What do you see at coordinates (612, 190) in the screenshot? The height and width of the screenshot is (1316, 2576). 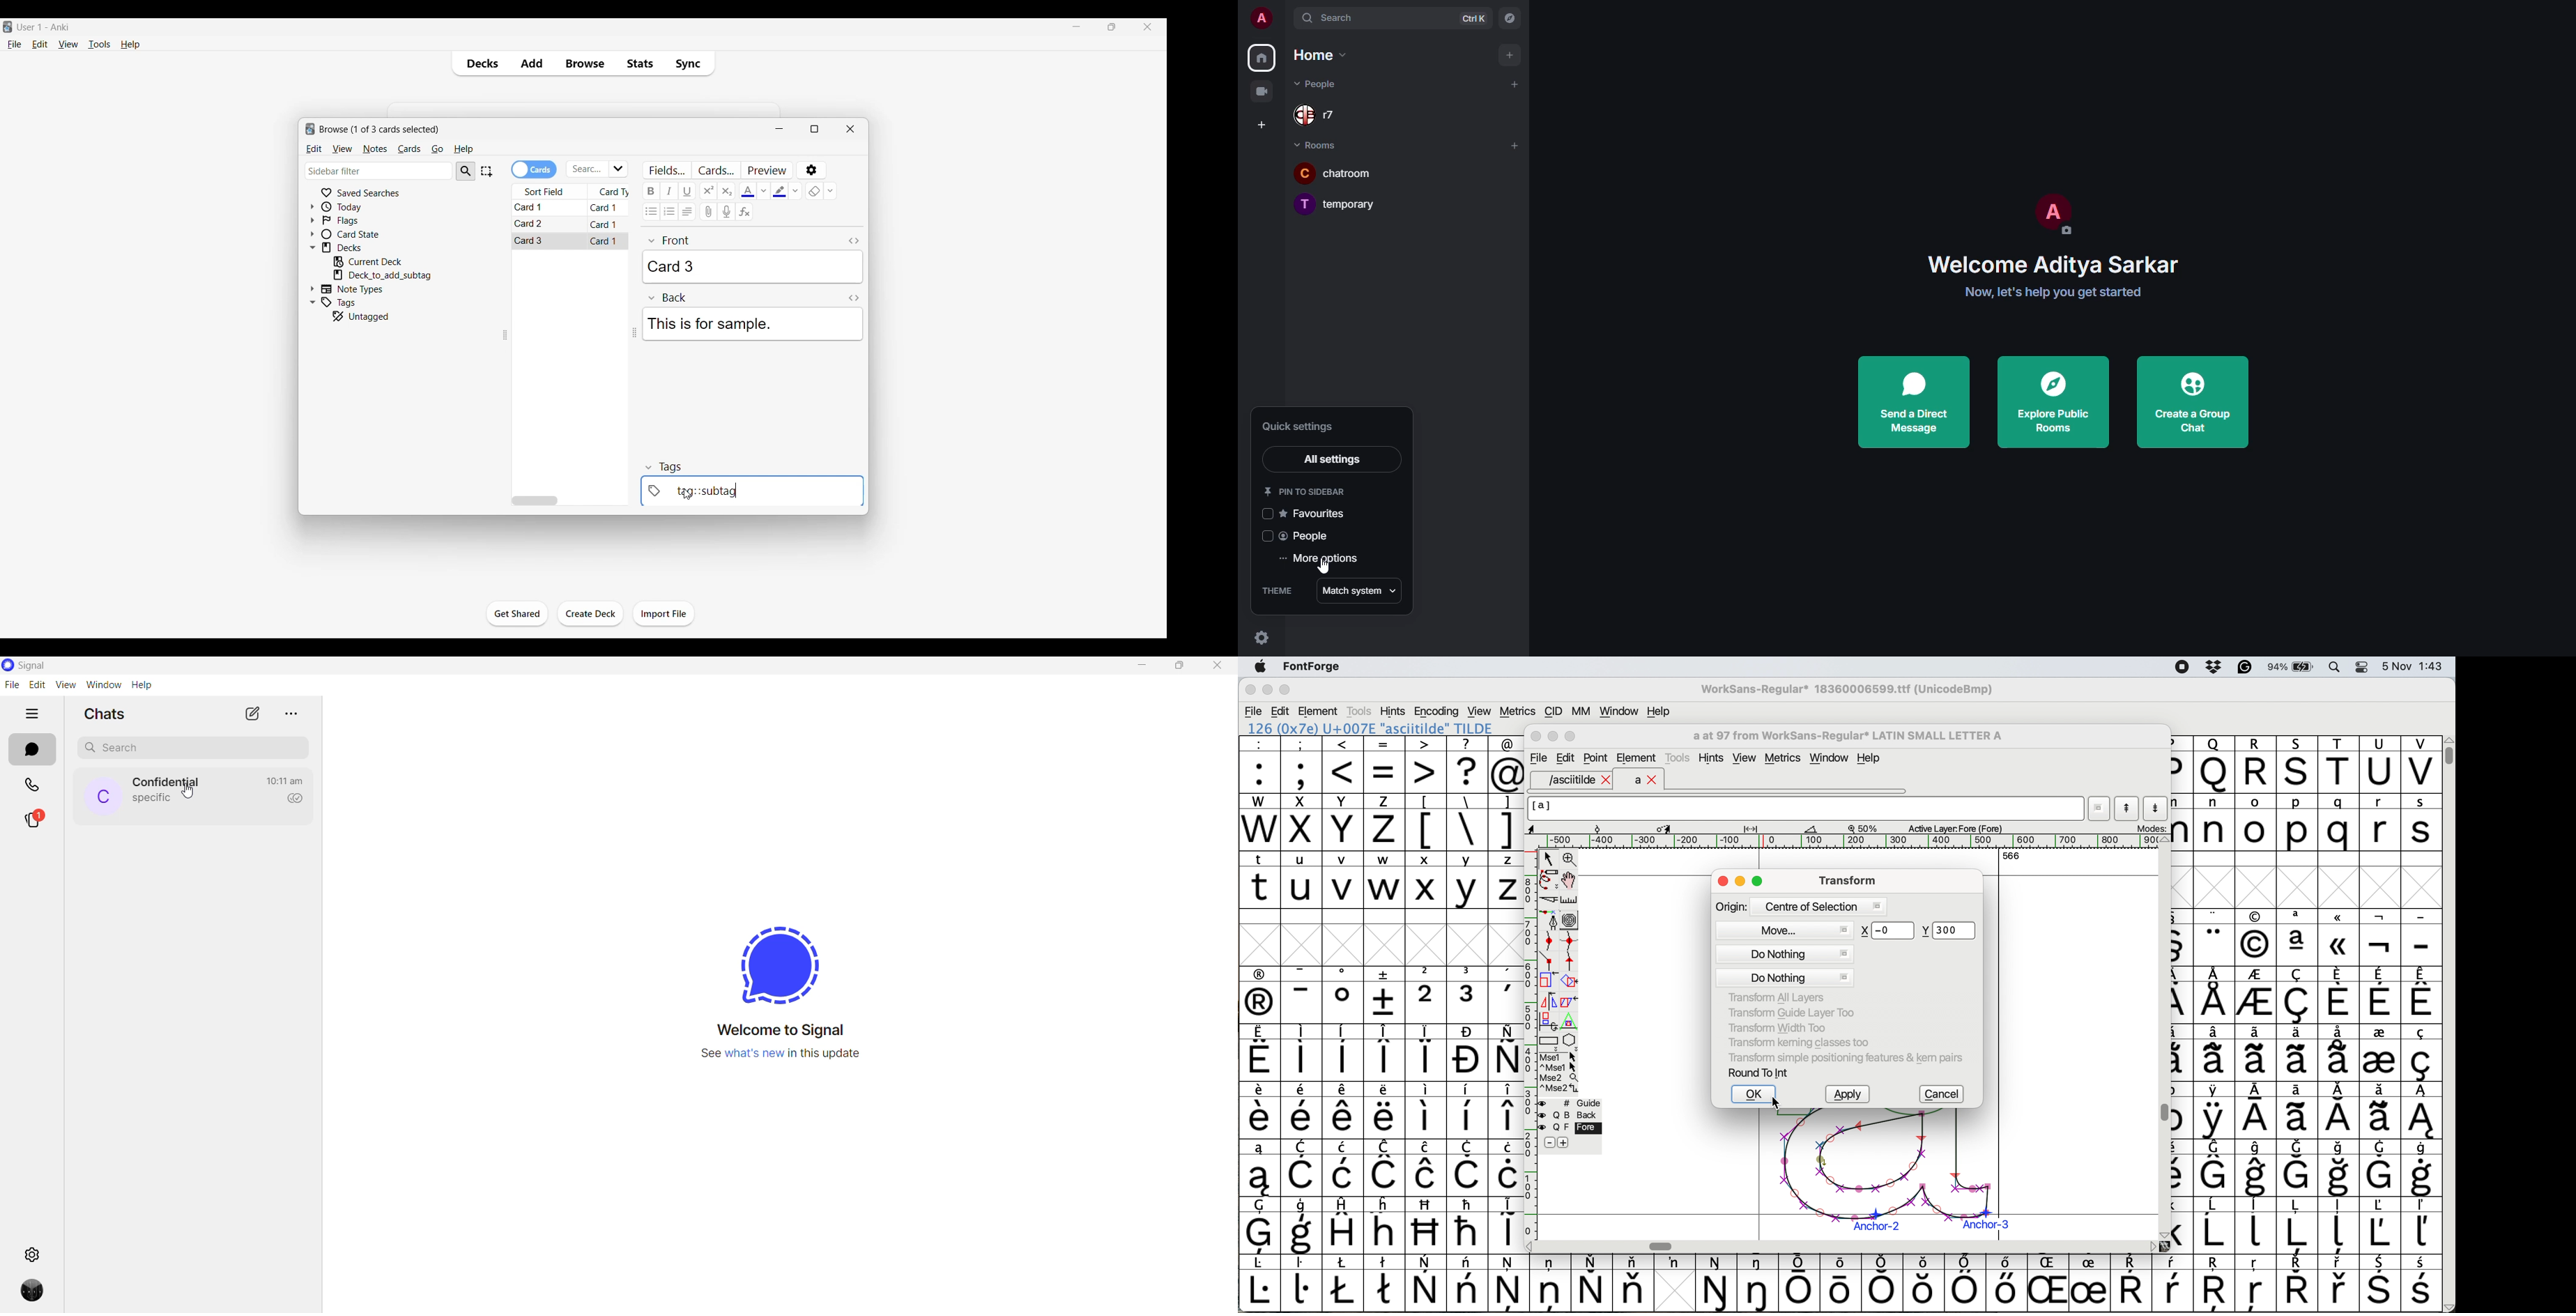 I see `Card type column` at bounding box center [612, 190].